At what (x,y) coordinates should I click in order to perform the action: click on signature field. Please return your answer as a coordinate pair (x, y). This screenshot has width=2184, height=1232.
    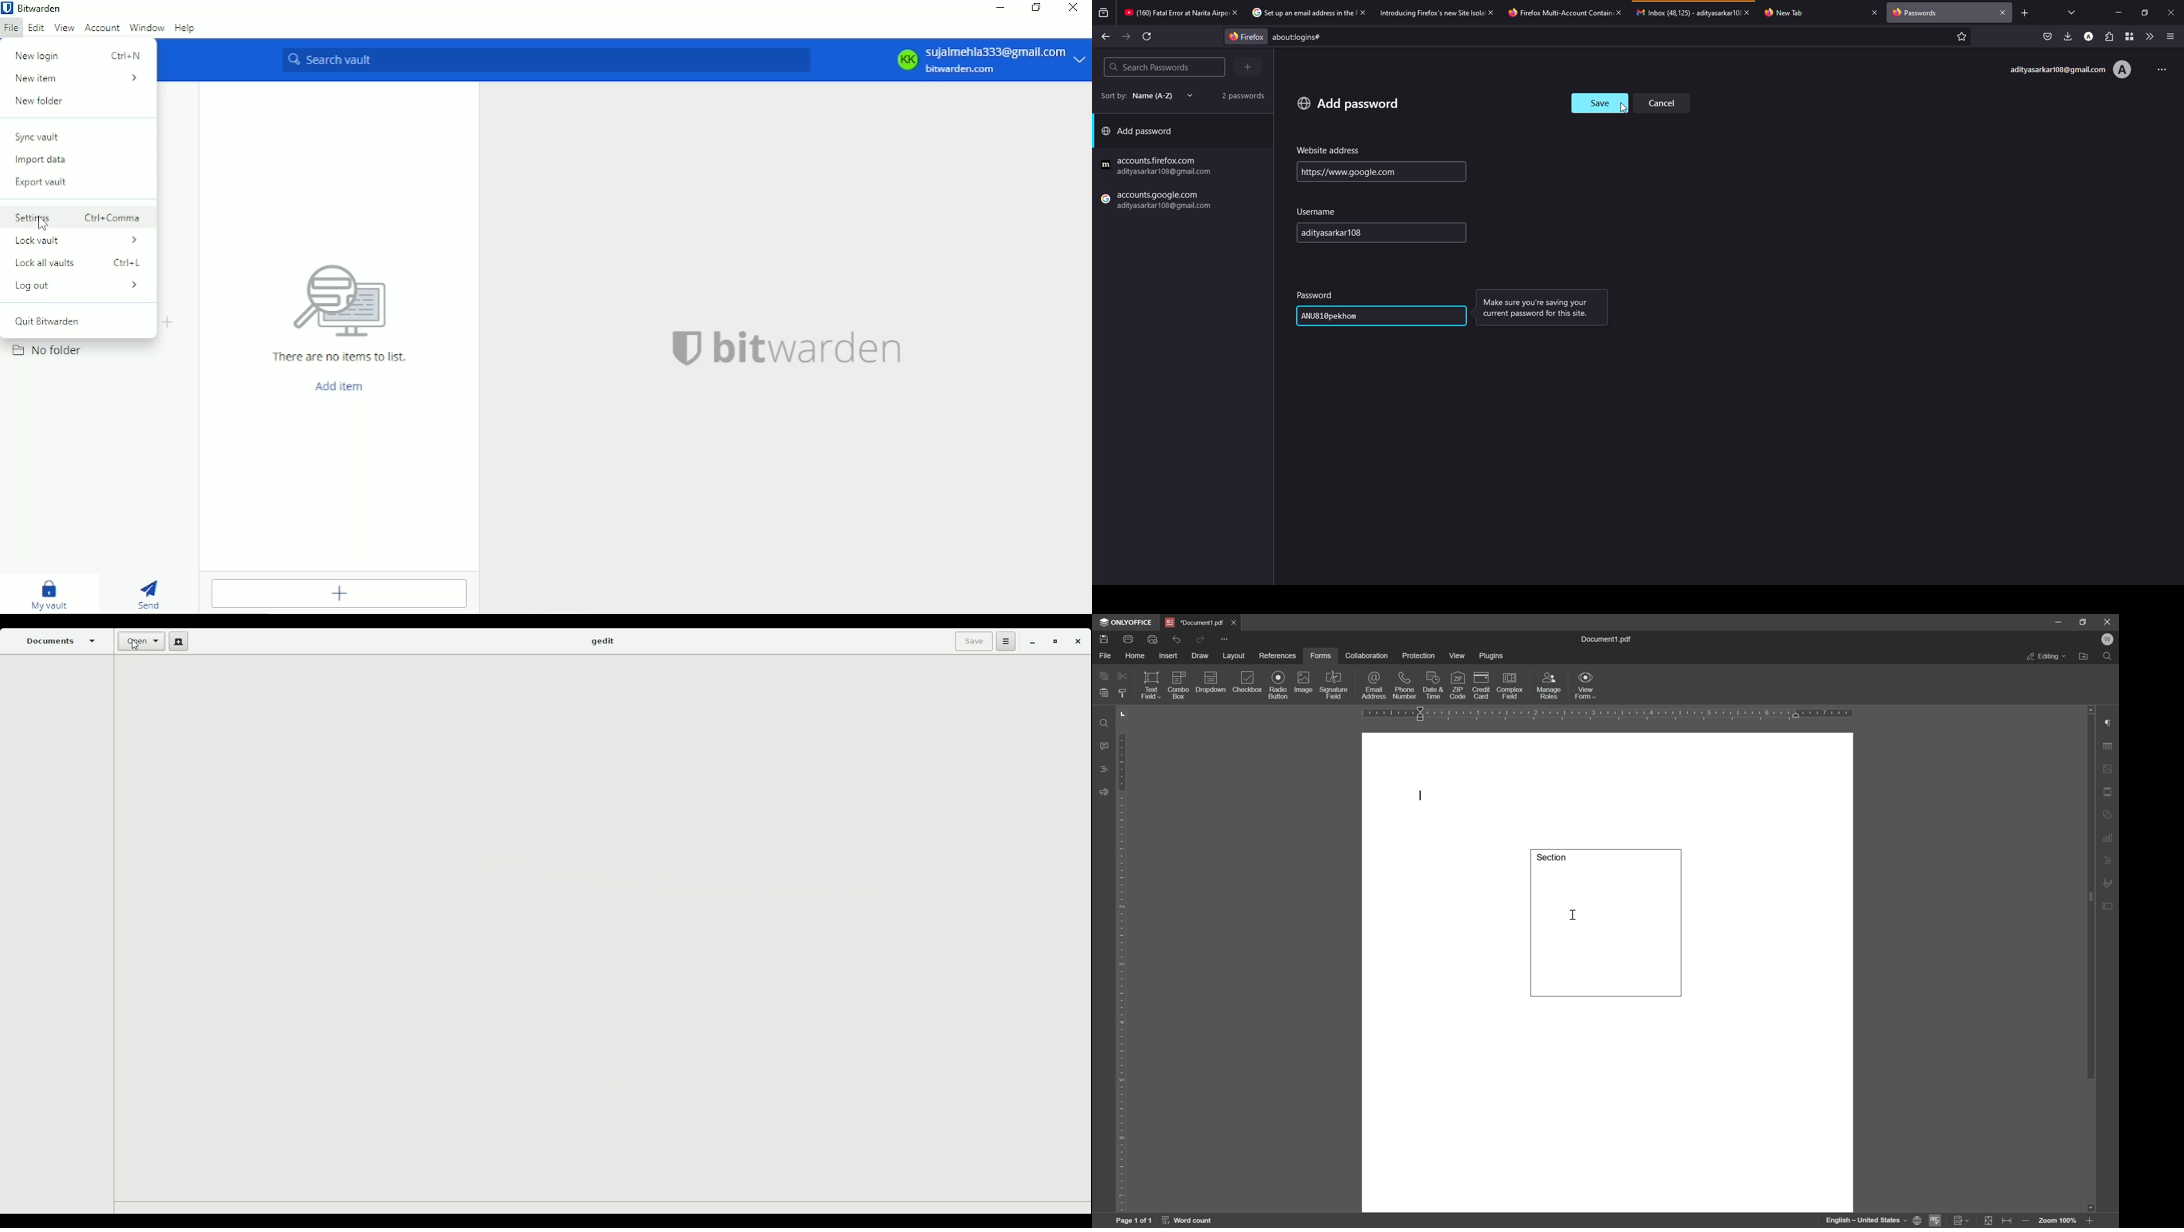
    Looking at the image, I should click on (1334, 686).